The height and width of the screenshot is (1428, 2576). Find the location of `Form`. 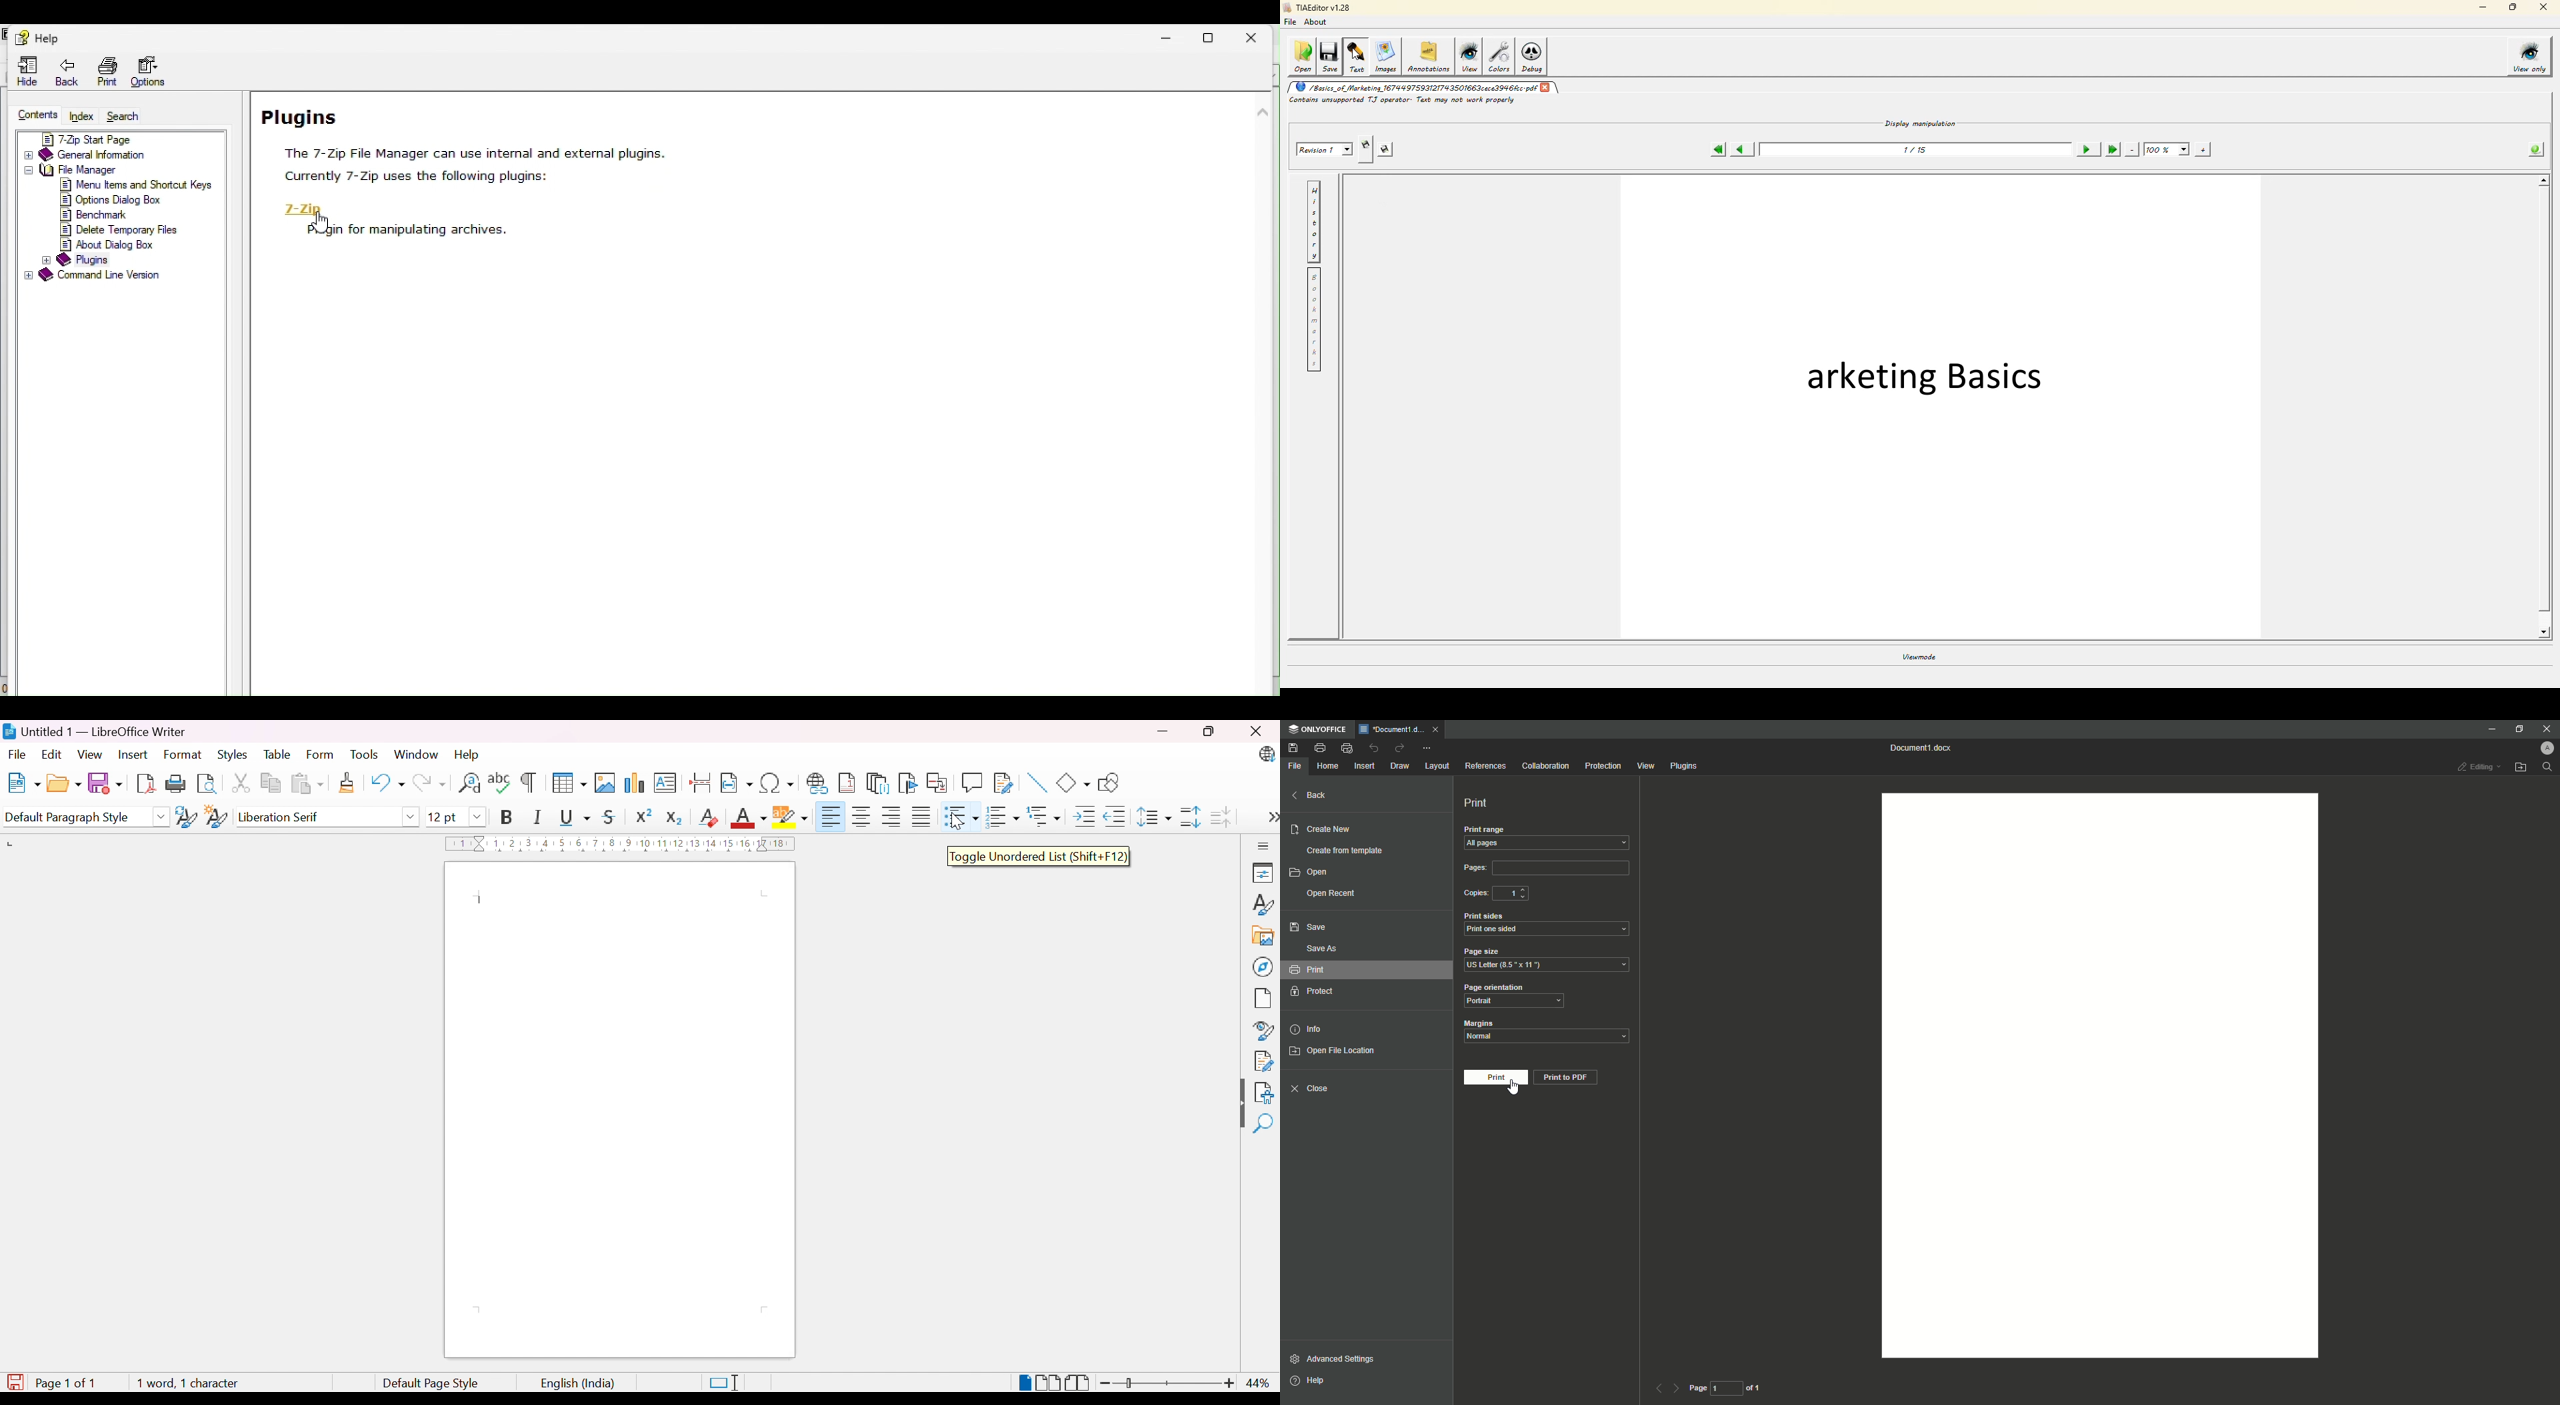

Form is located at coordinates (319, 754).